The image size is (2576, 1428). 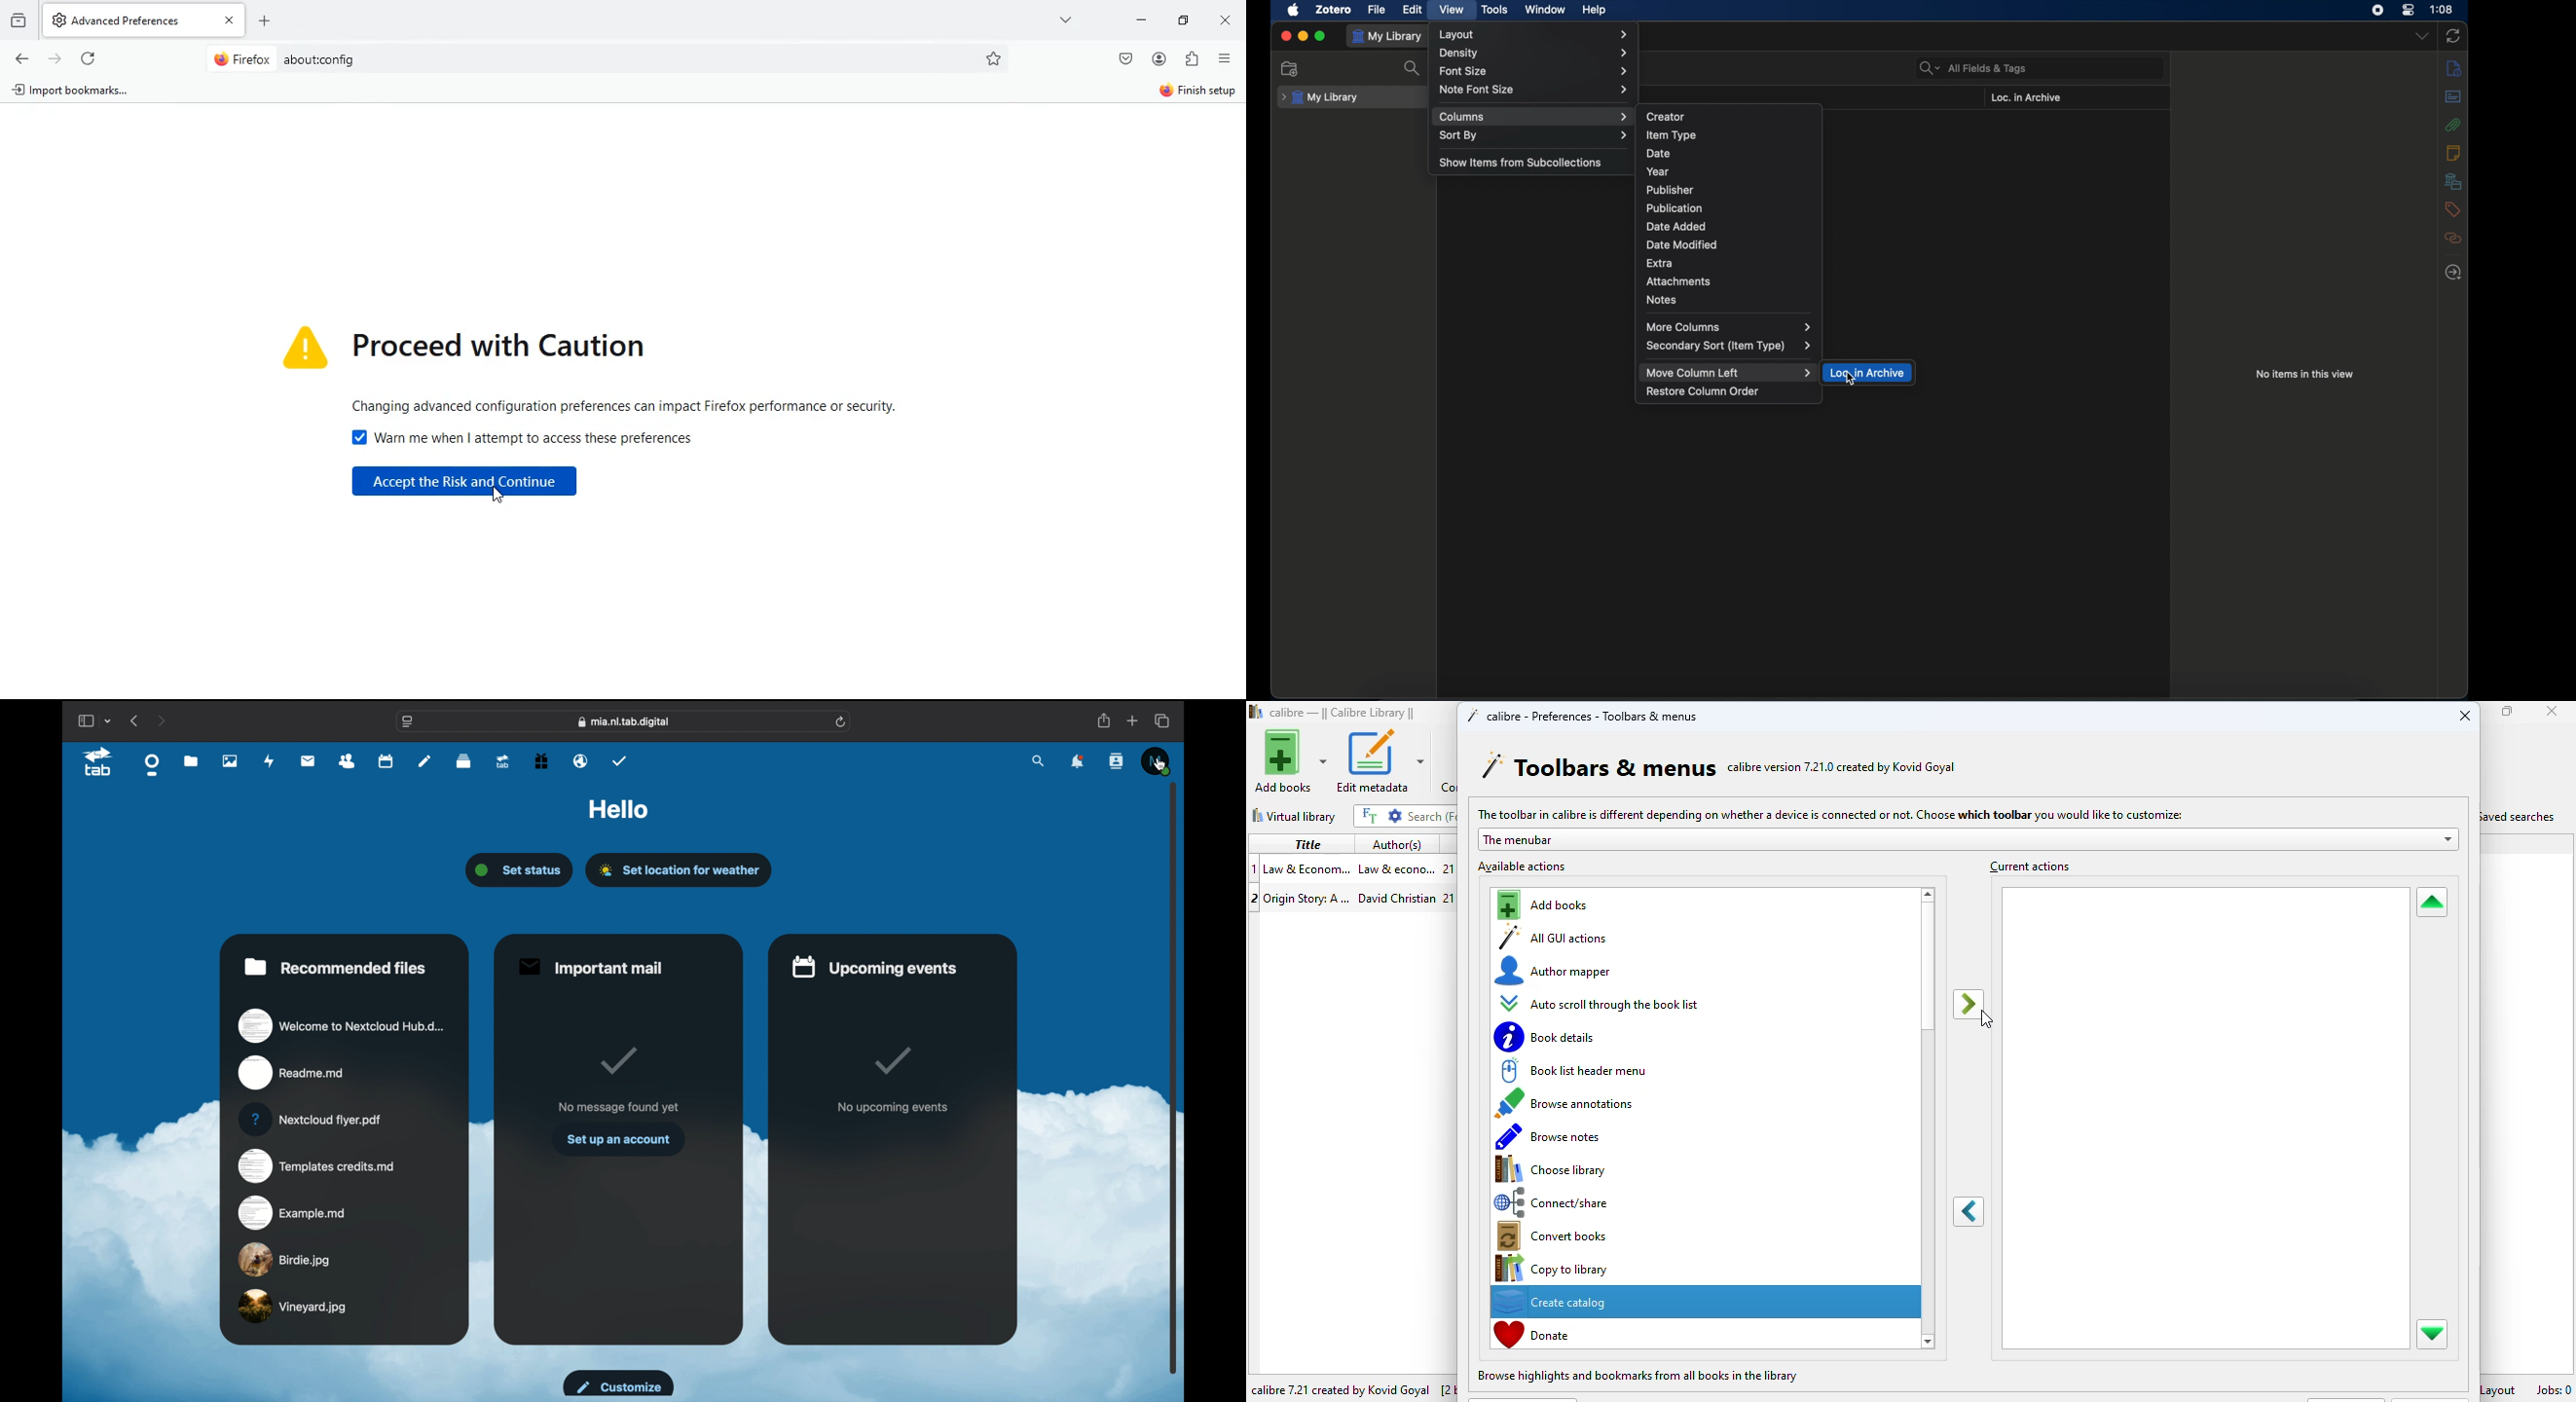 I want to click on donate, so click(x=1534, y=1334).